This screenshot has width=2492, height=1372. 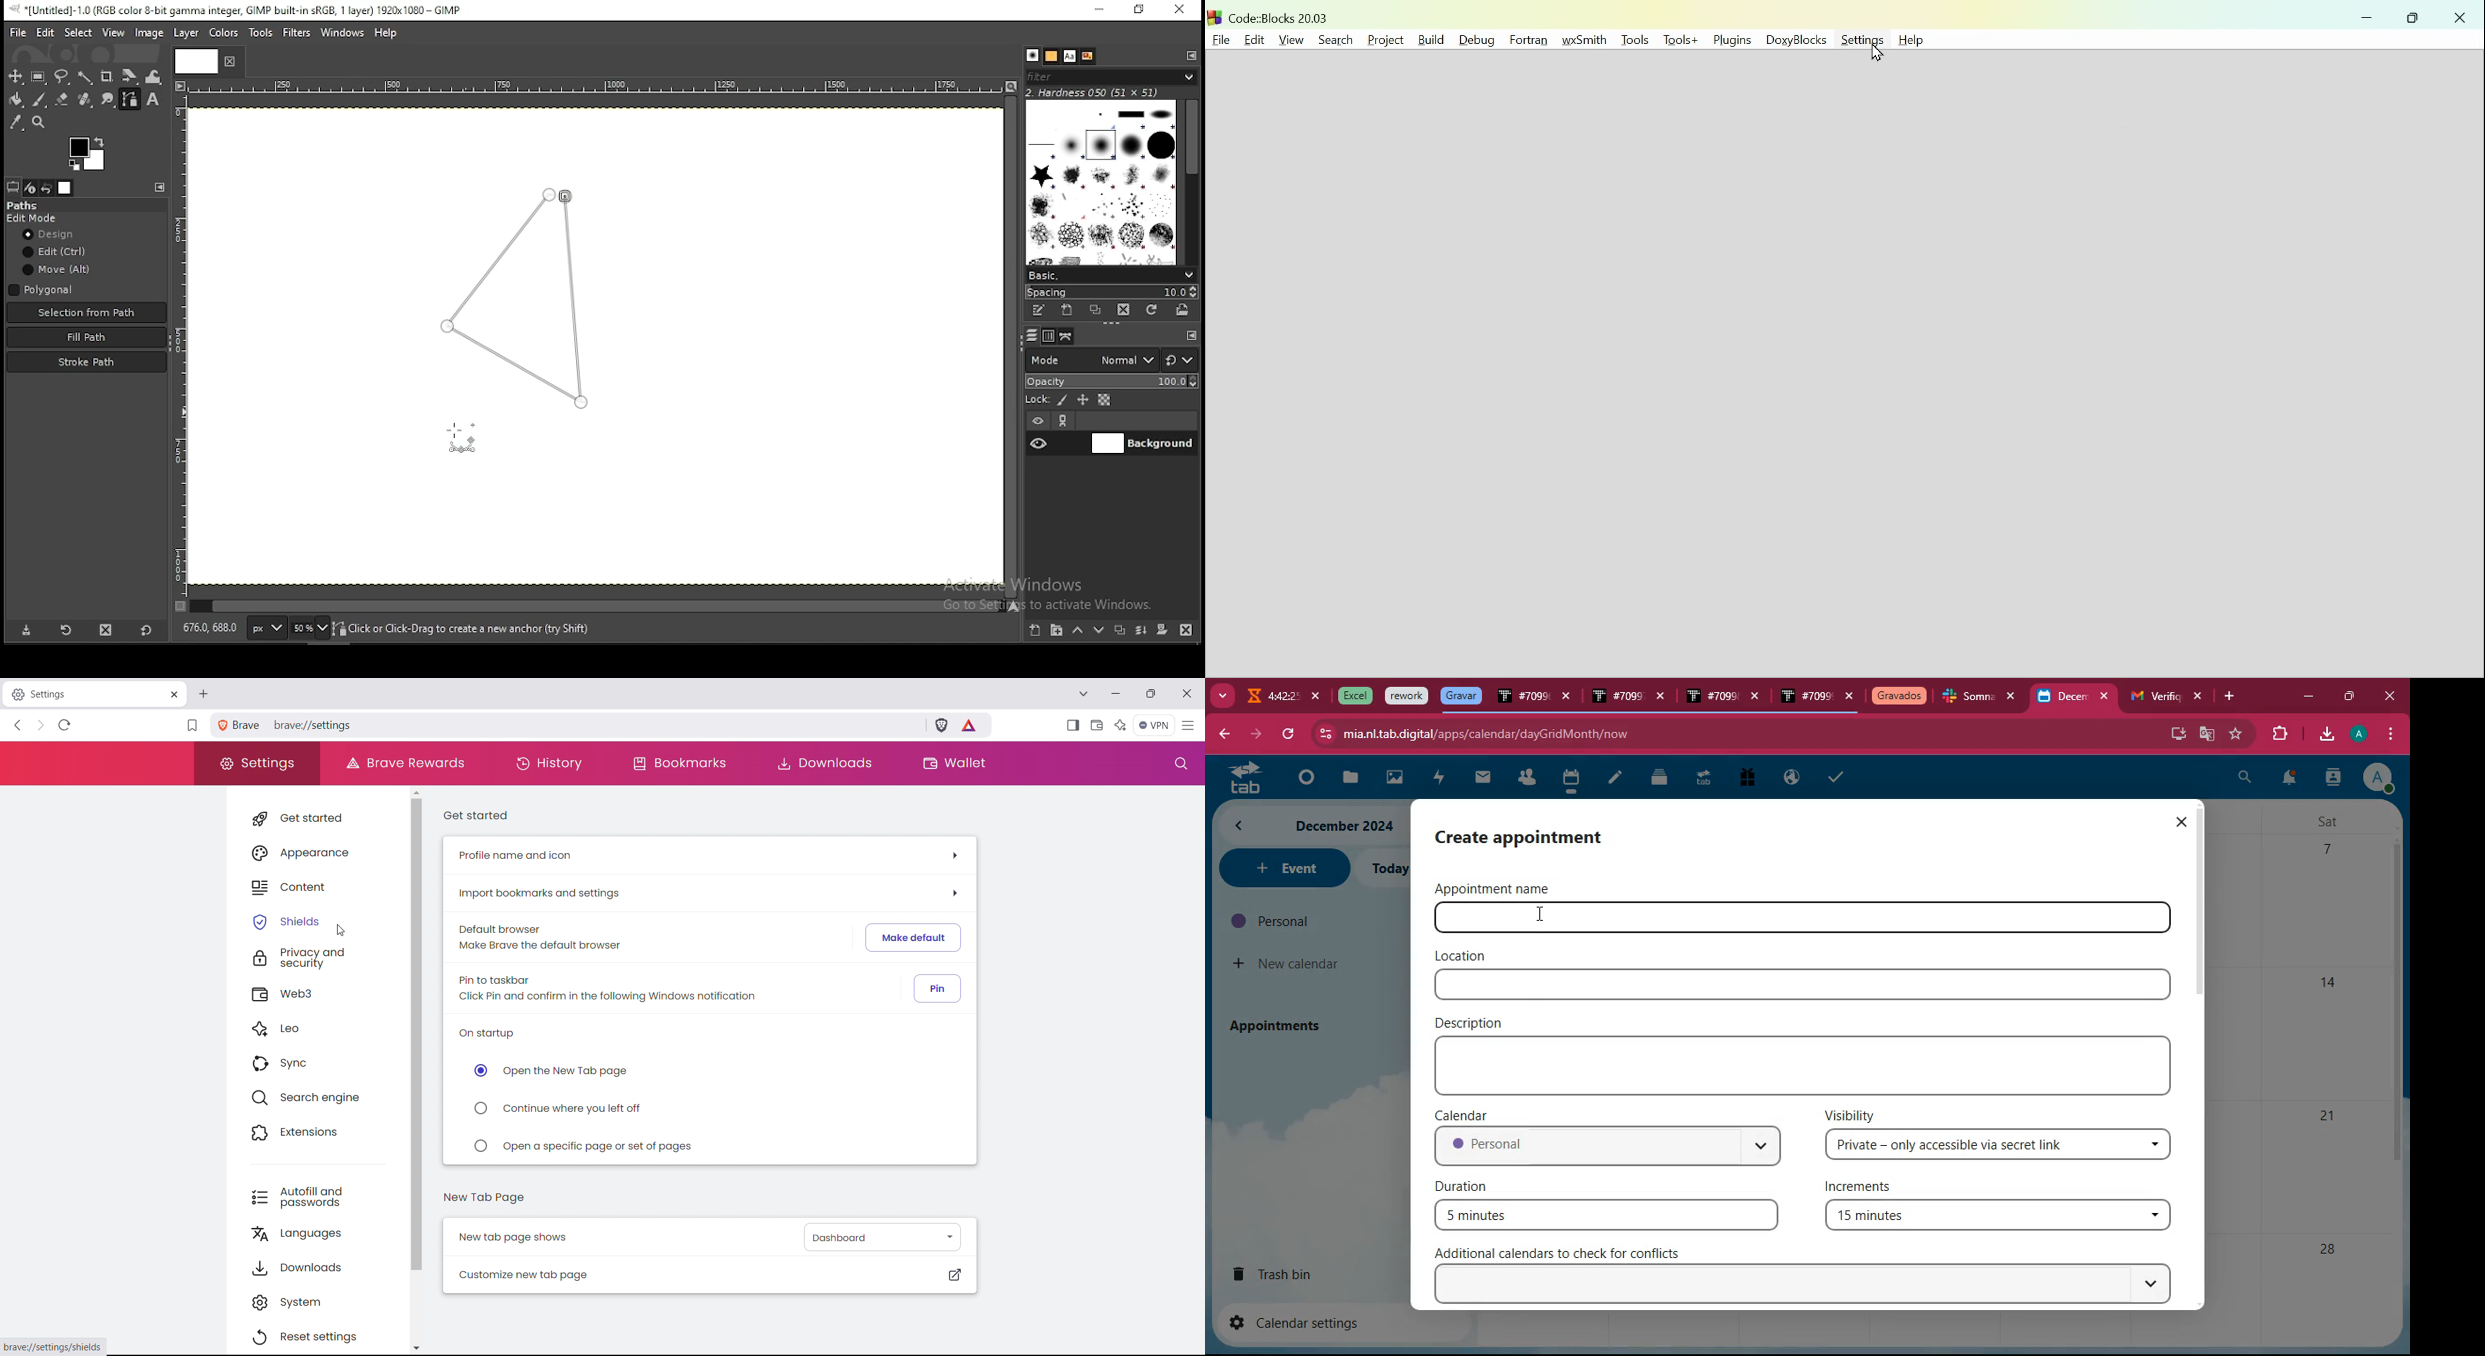 I want to click on more, so click(x=1221, y=694).